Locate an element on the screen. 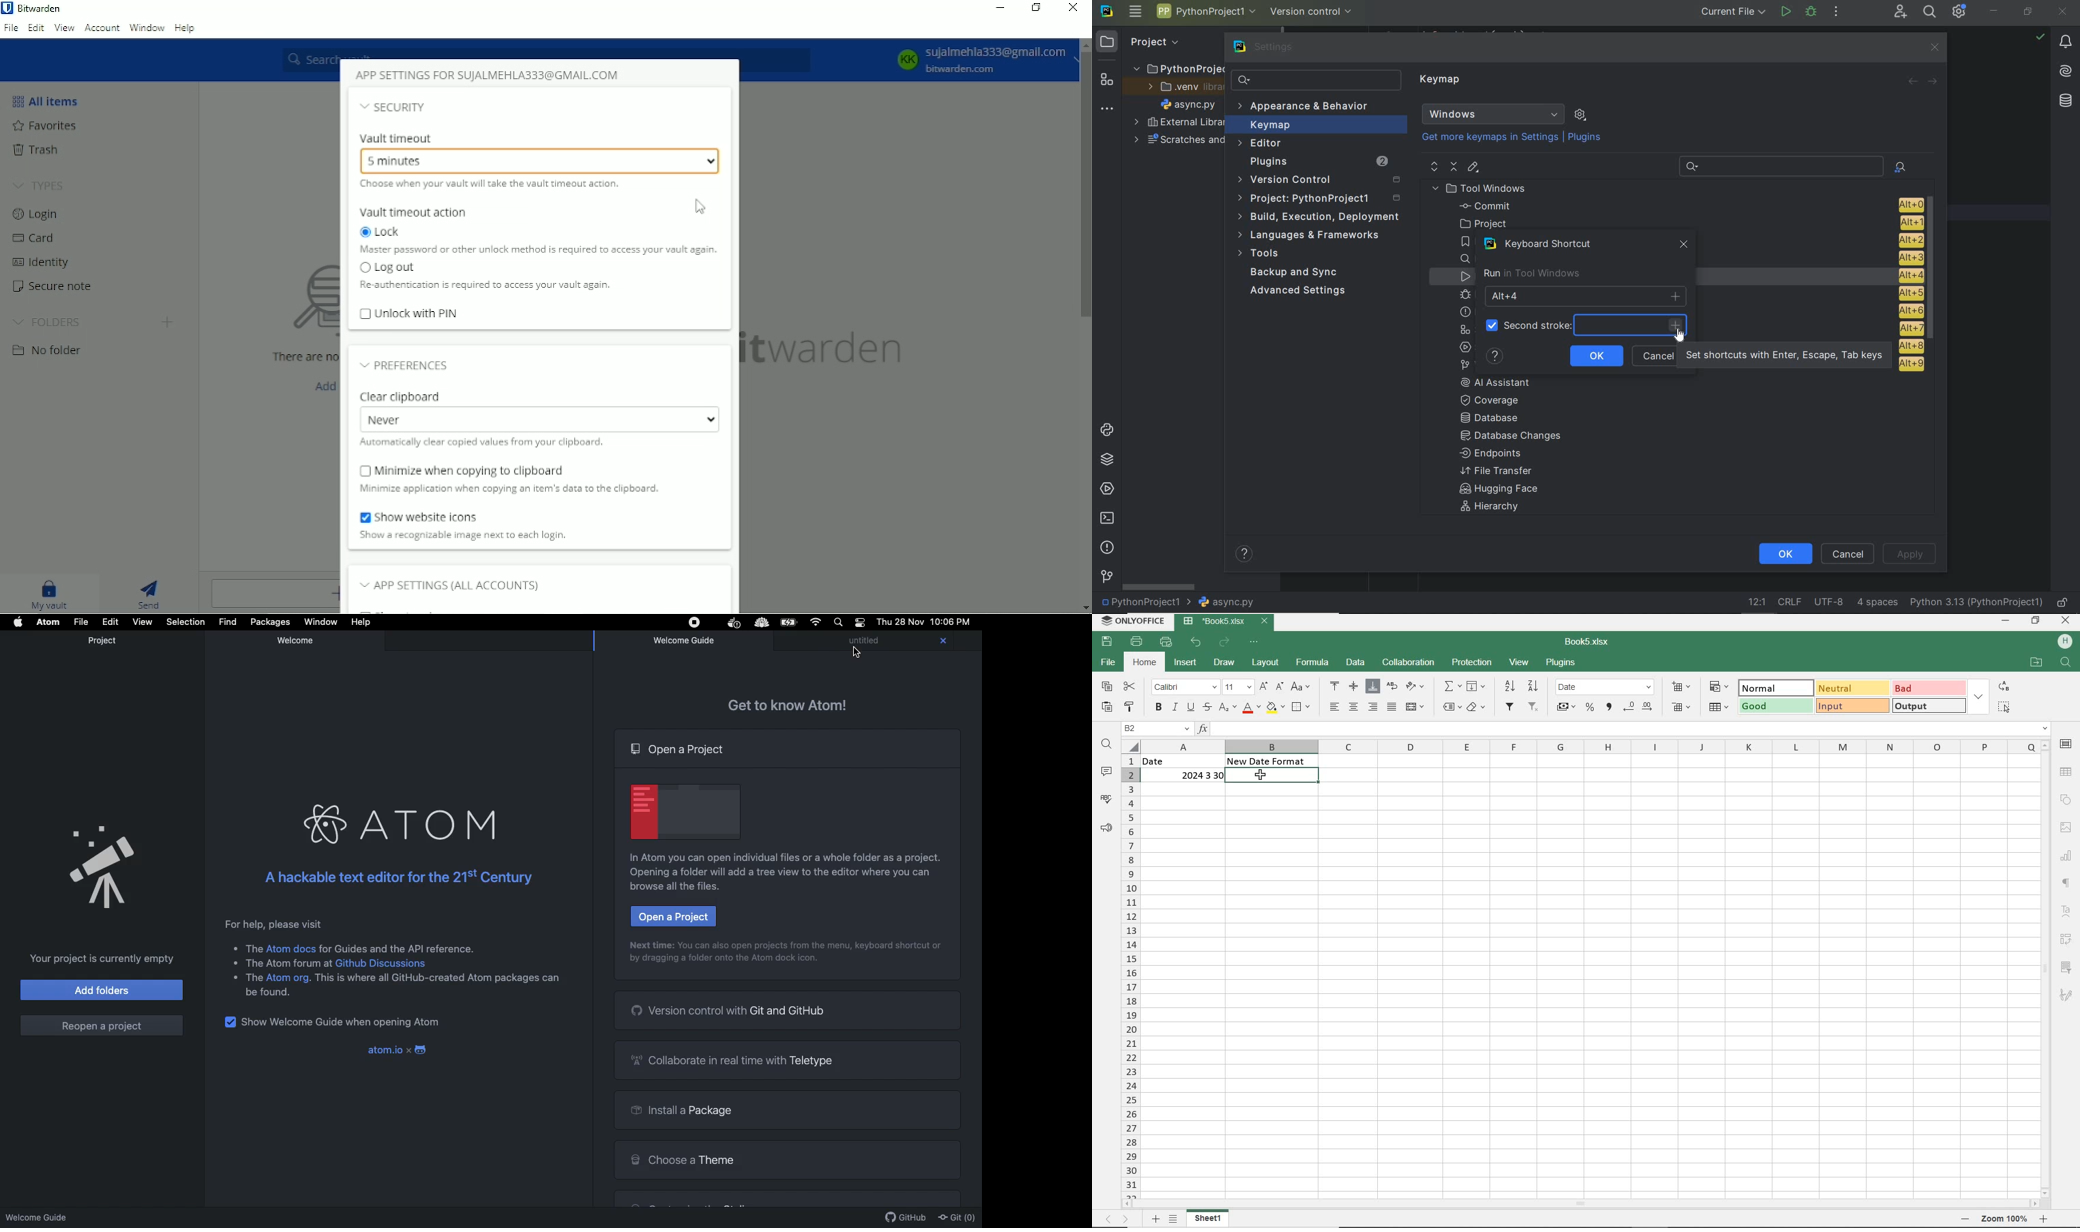 This screenshot has width=2100, height=1232. set shortcuts with Enter, Escape, Tab keys is located at coordinates (1786, 356).